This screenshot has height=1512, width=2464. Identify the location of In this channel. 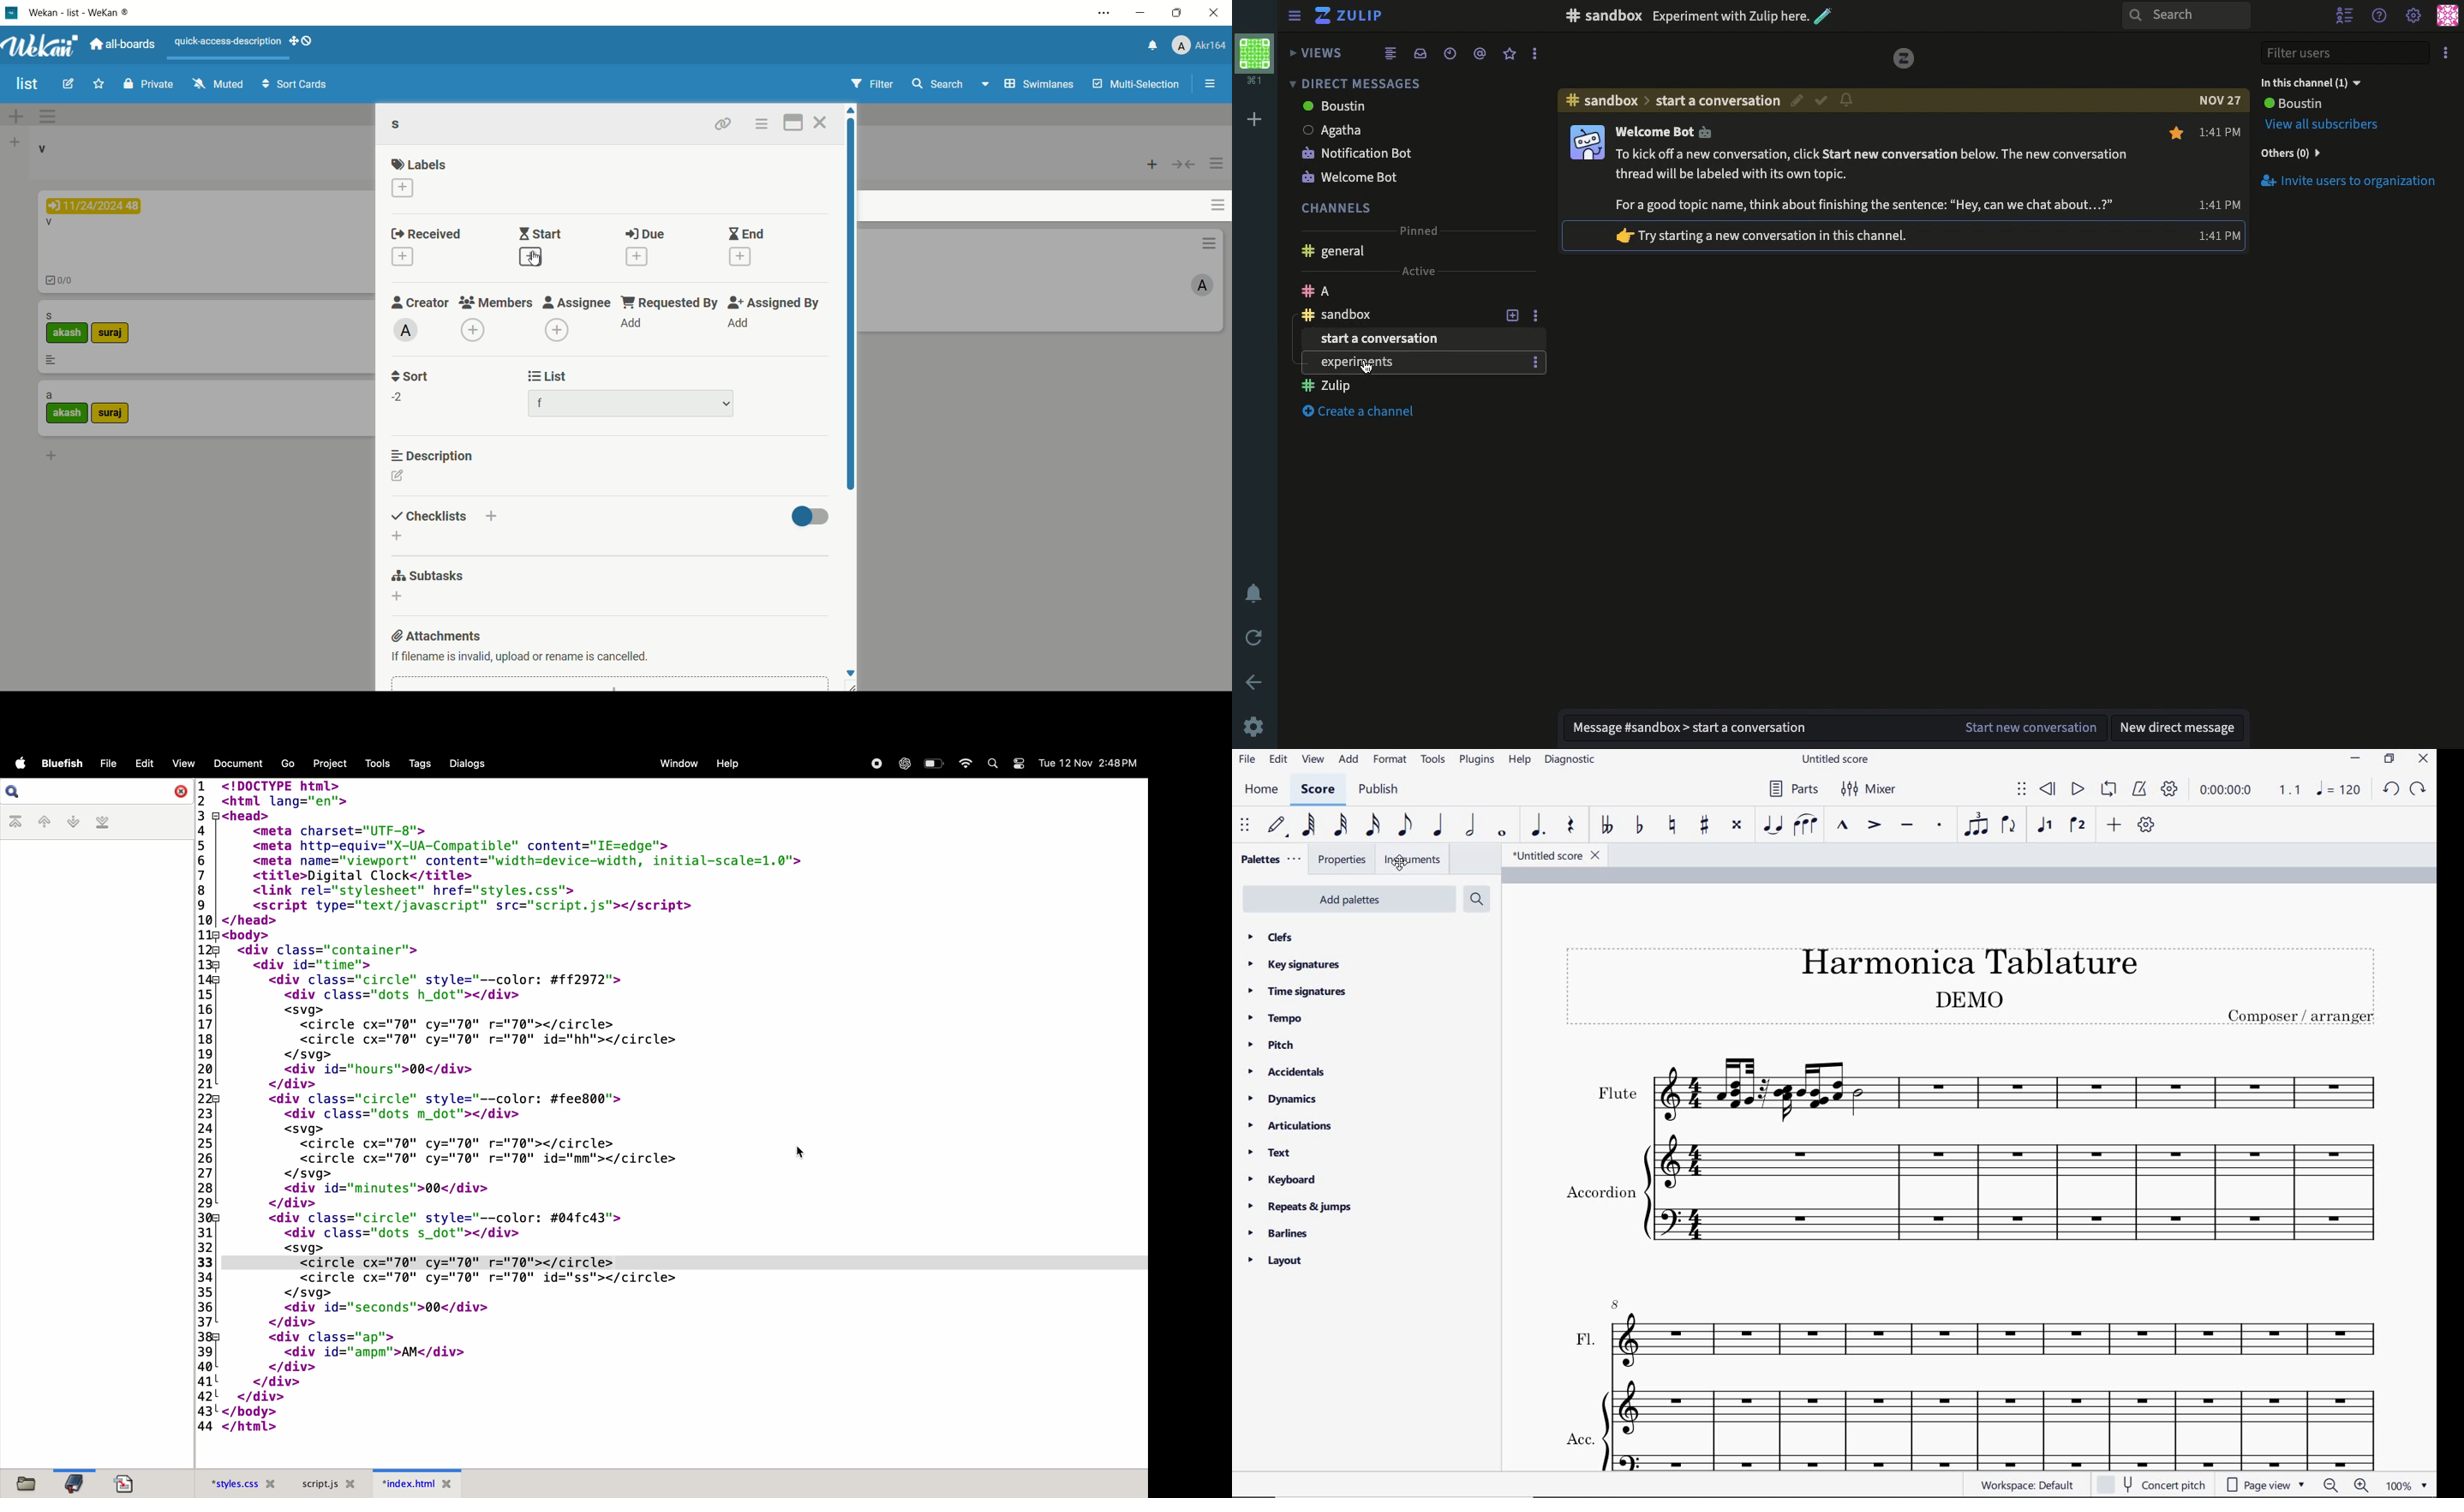
(2311, 82).